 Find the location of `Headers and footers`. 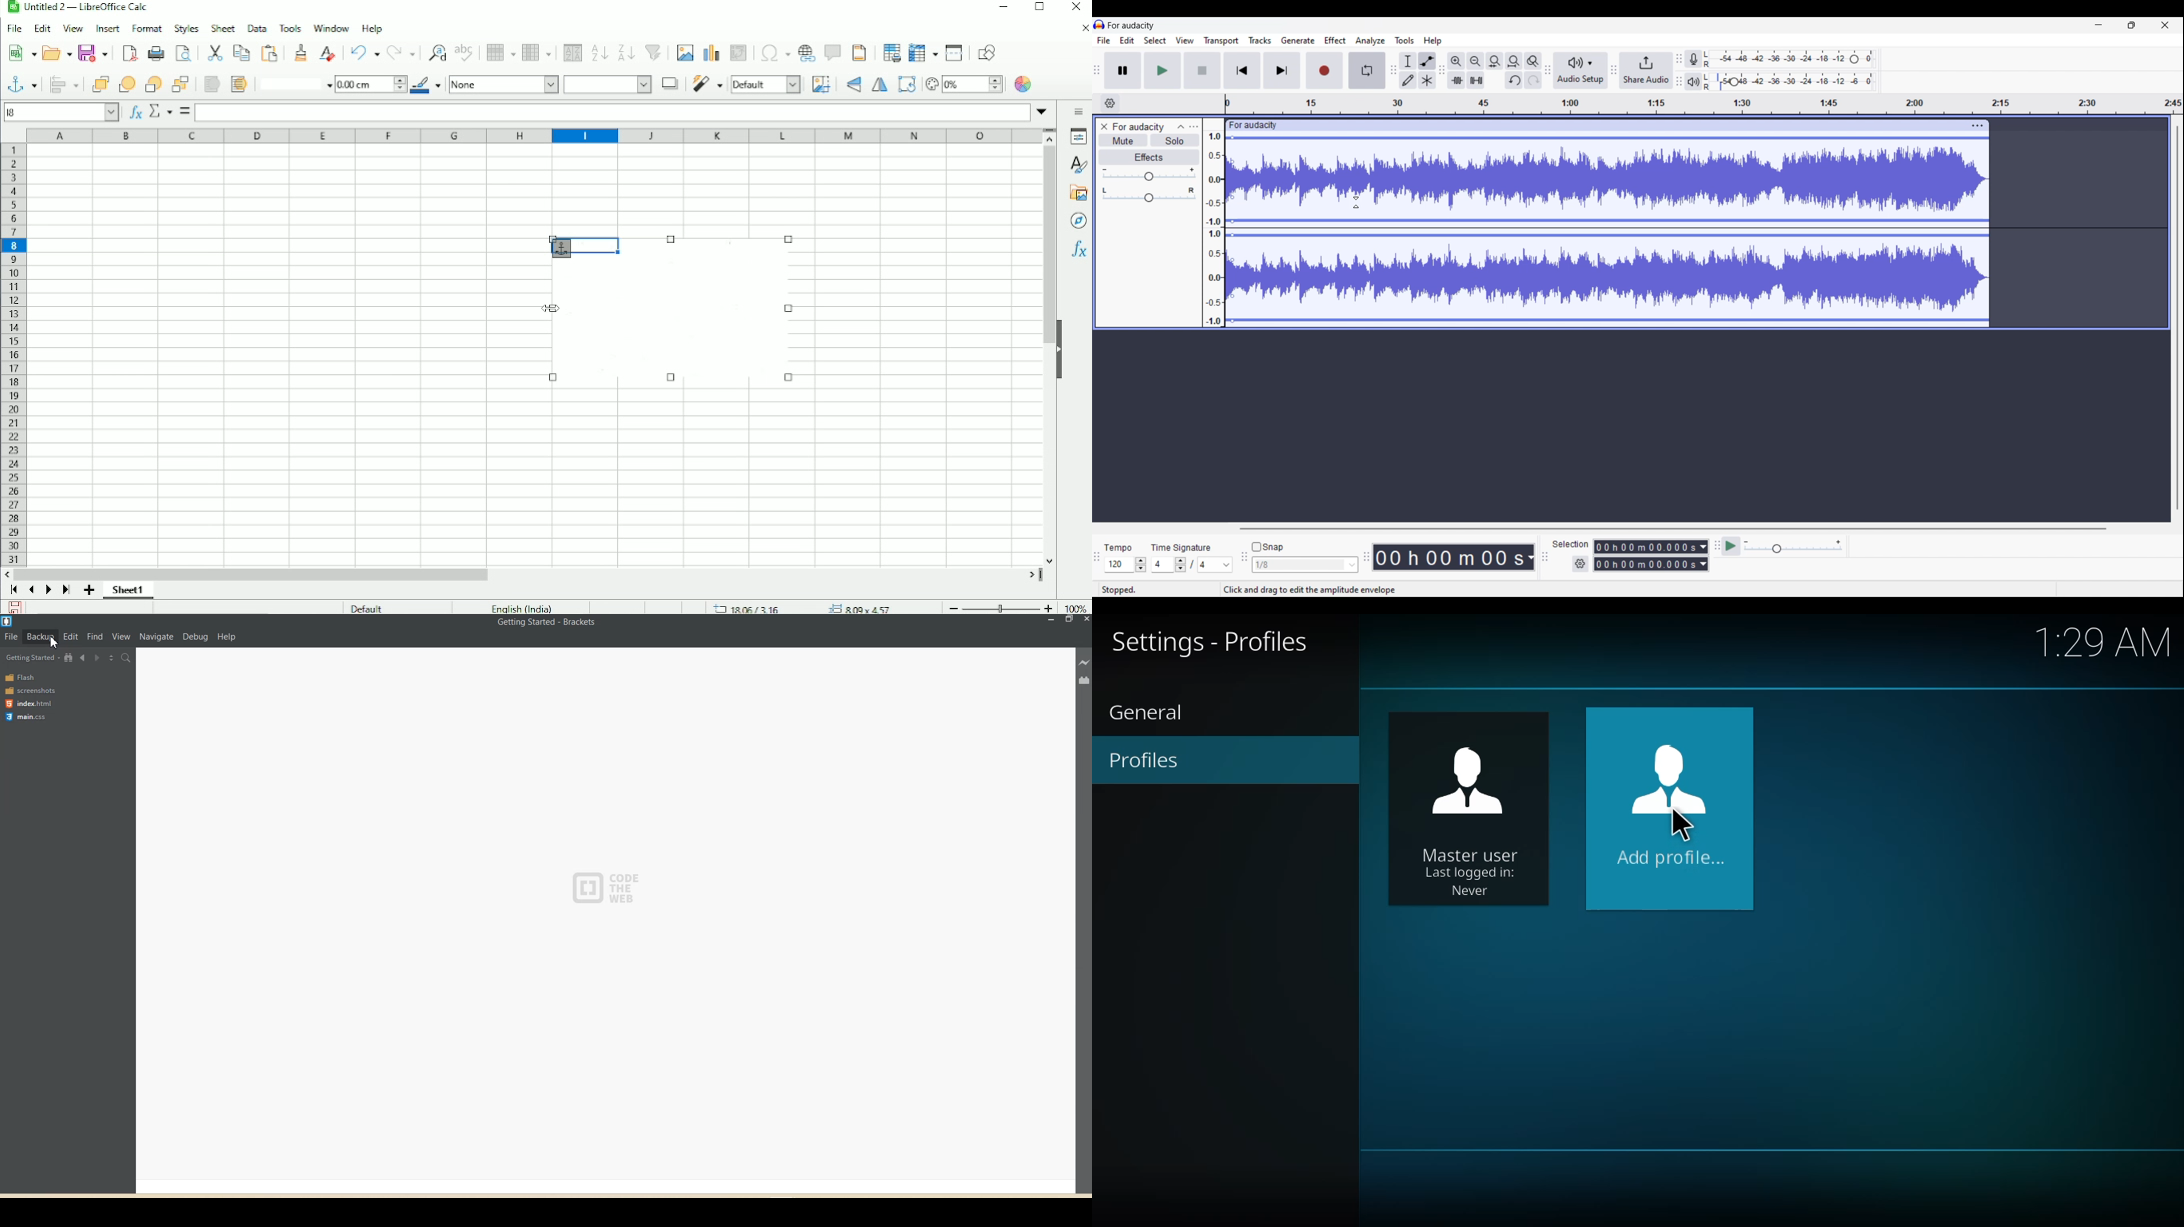

Headers and footers is located at coordinates (859, 53).